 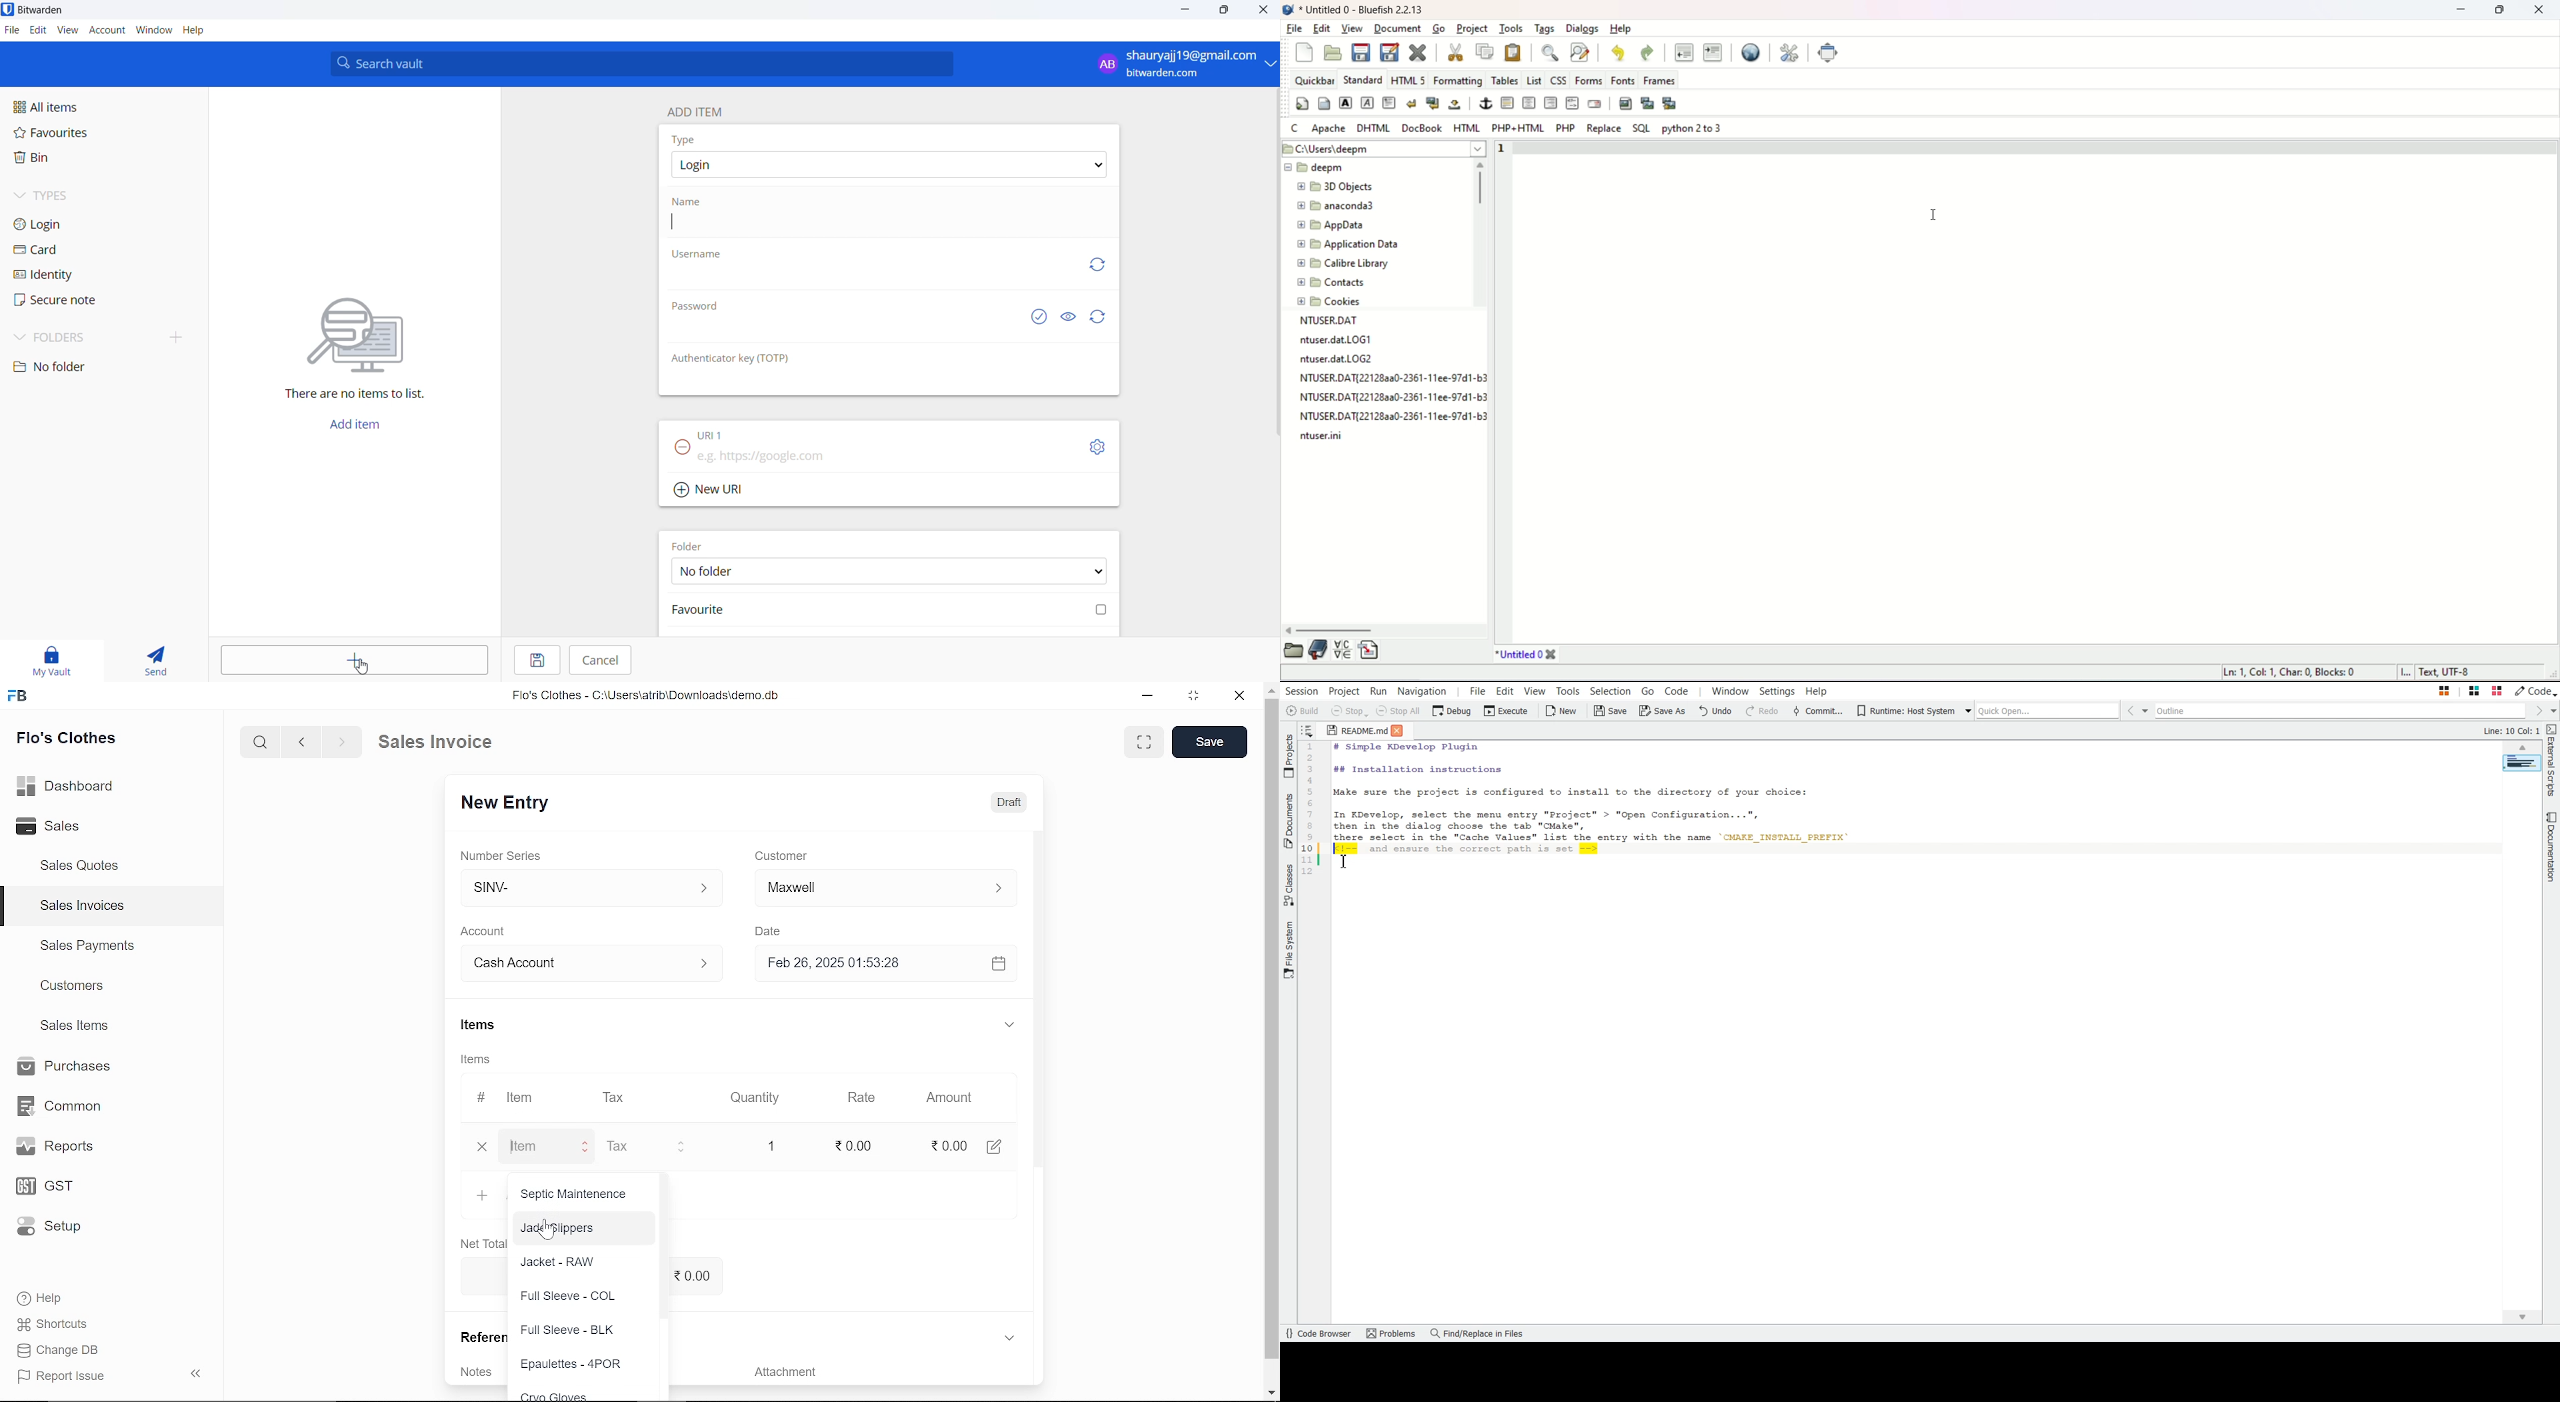 What do you see at coordinates (2521, 763) in the screenshot?
I see `Page Overview` at bounding box center [2521, 763].